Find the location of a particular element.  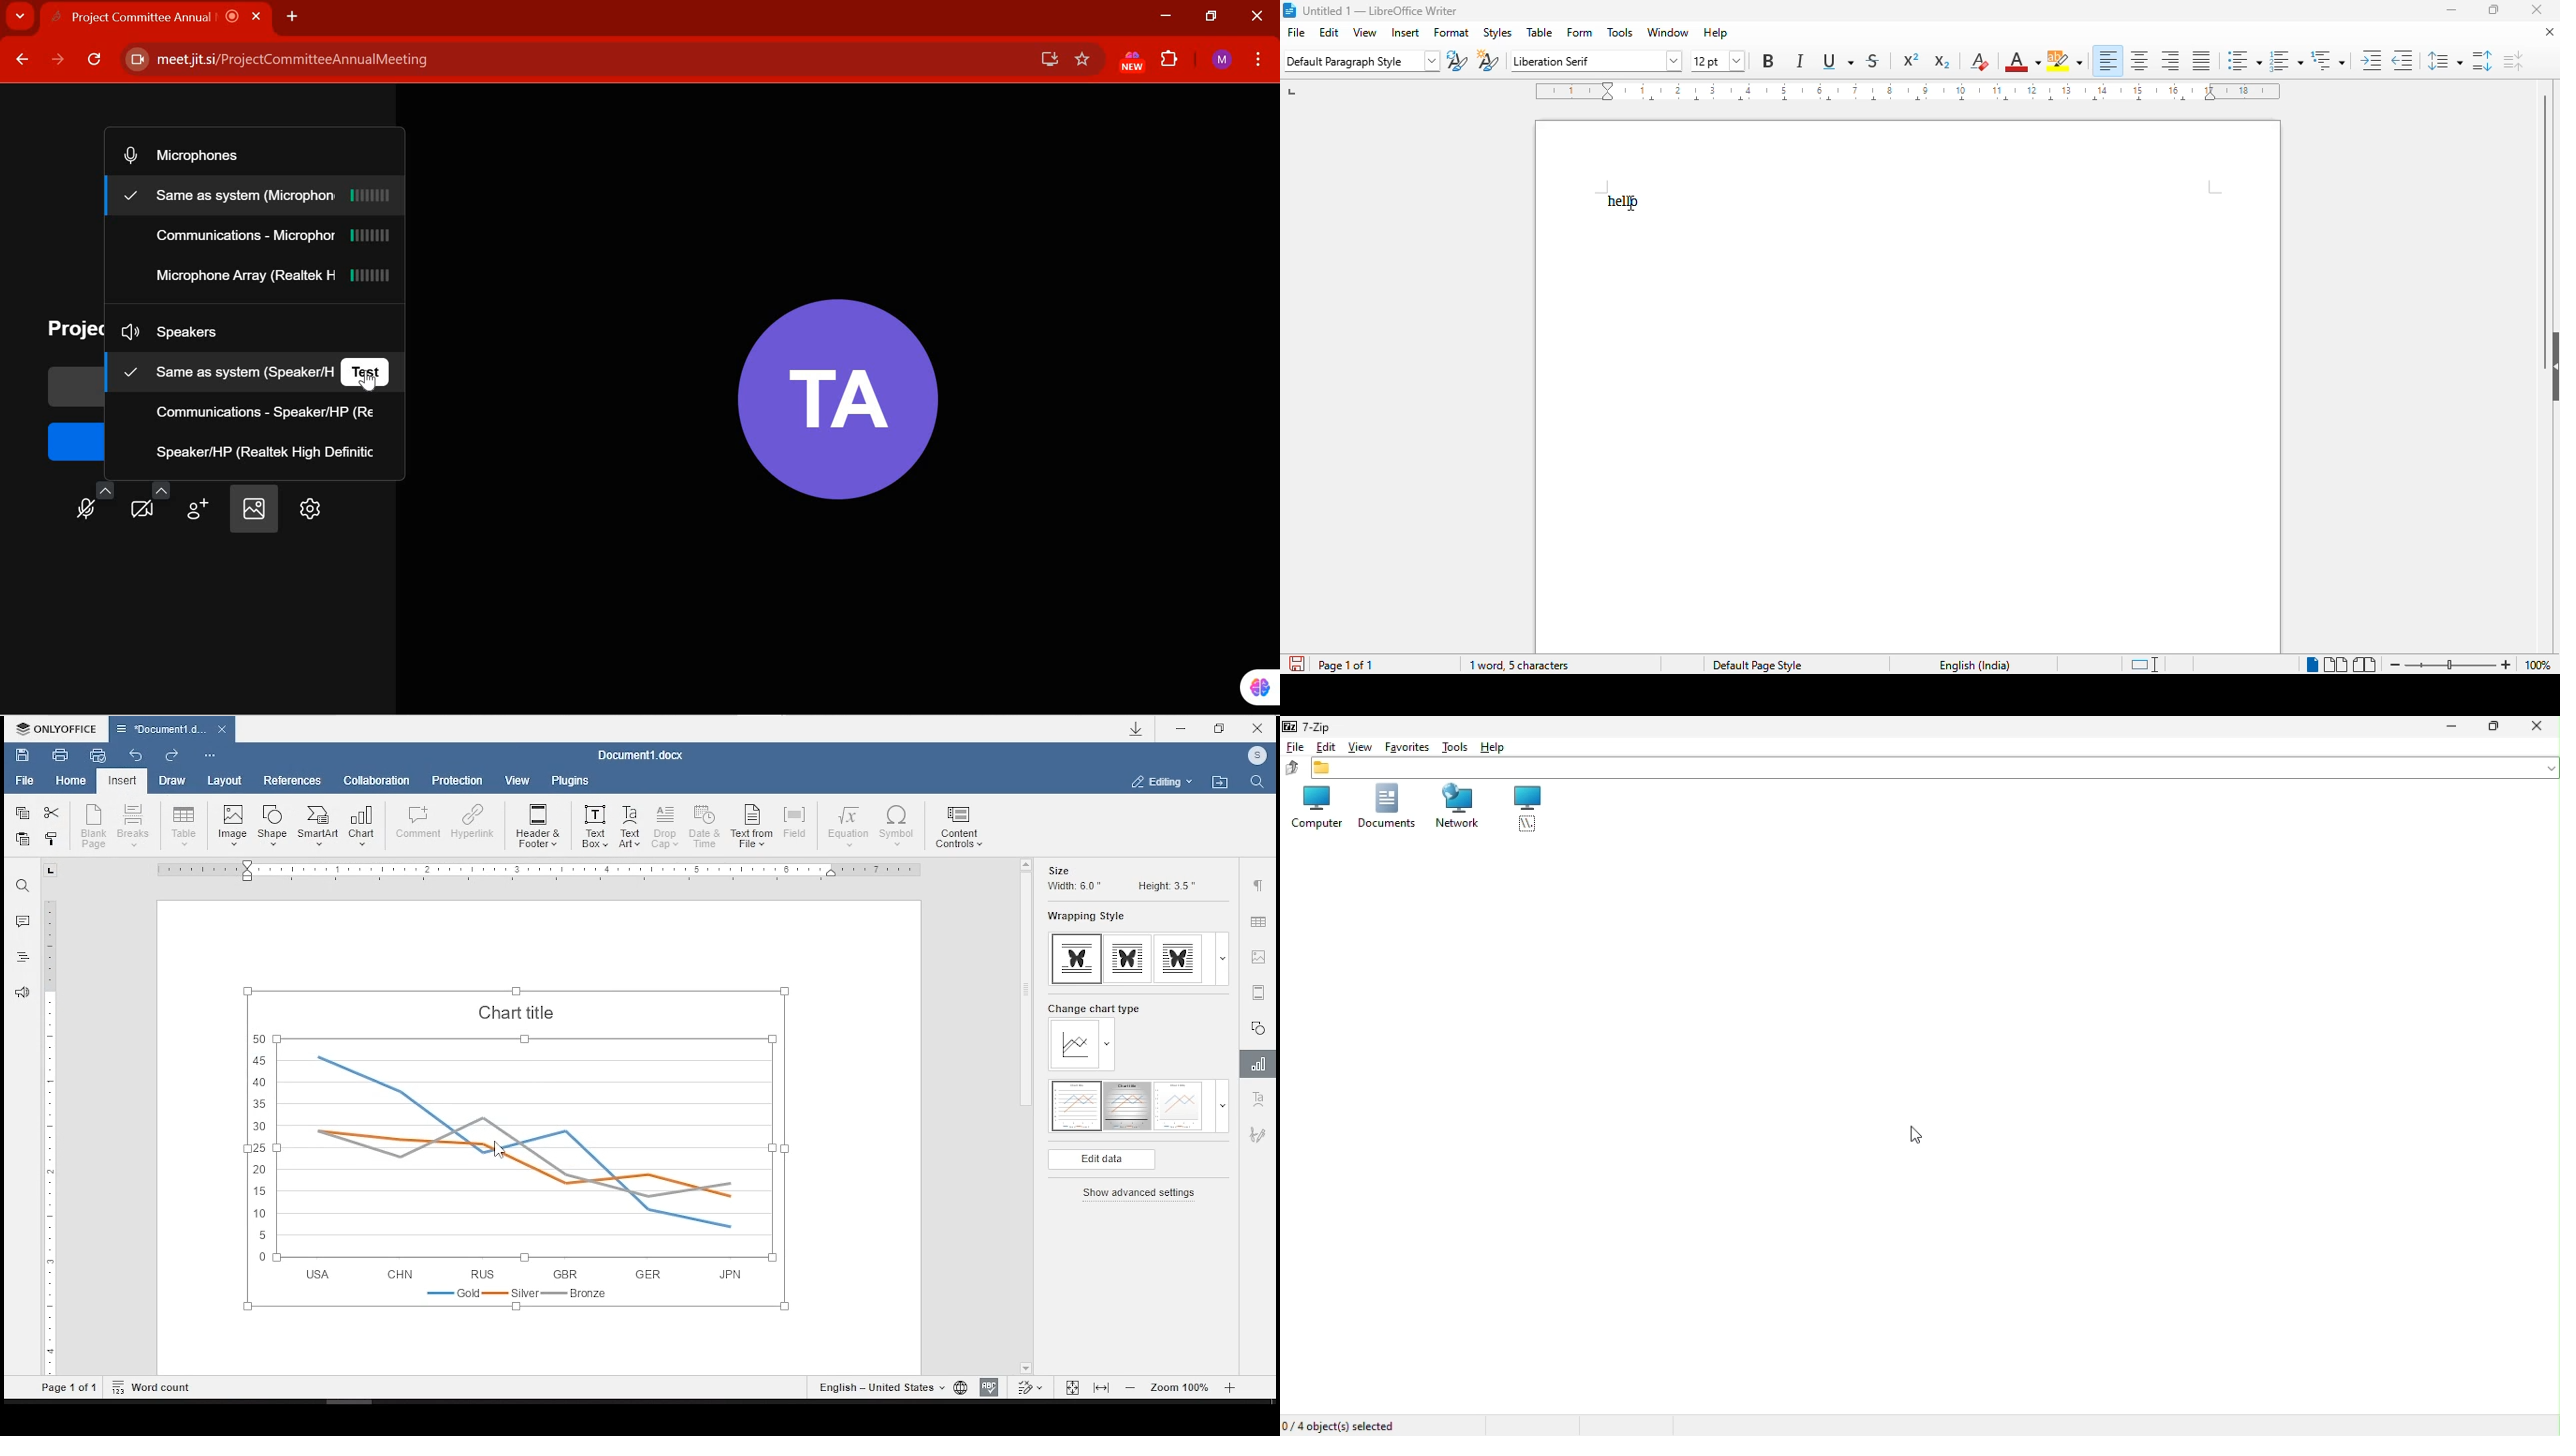

draw is located at coordinates (173, 780).